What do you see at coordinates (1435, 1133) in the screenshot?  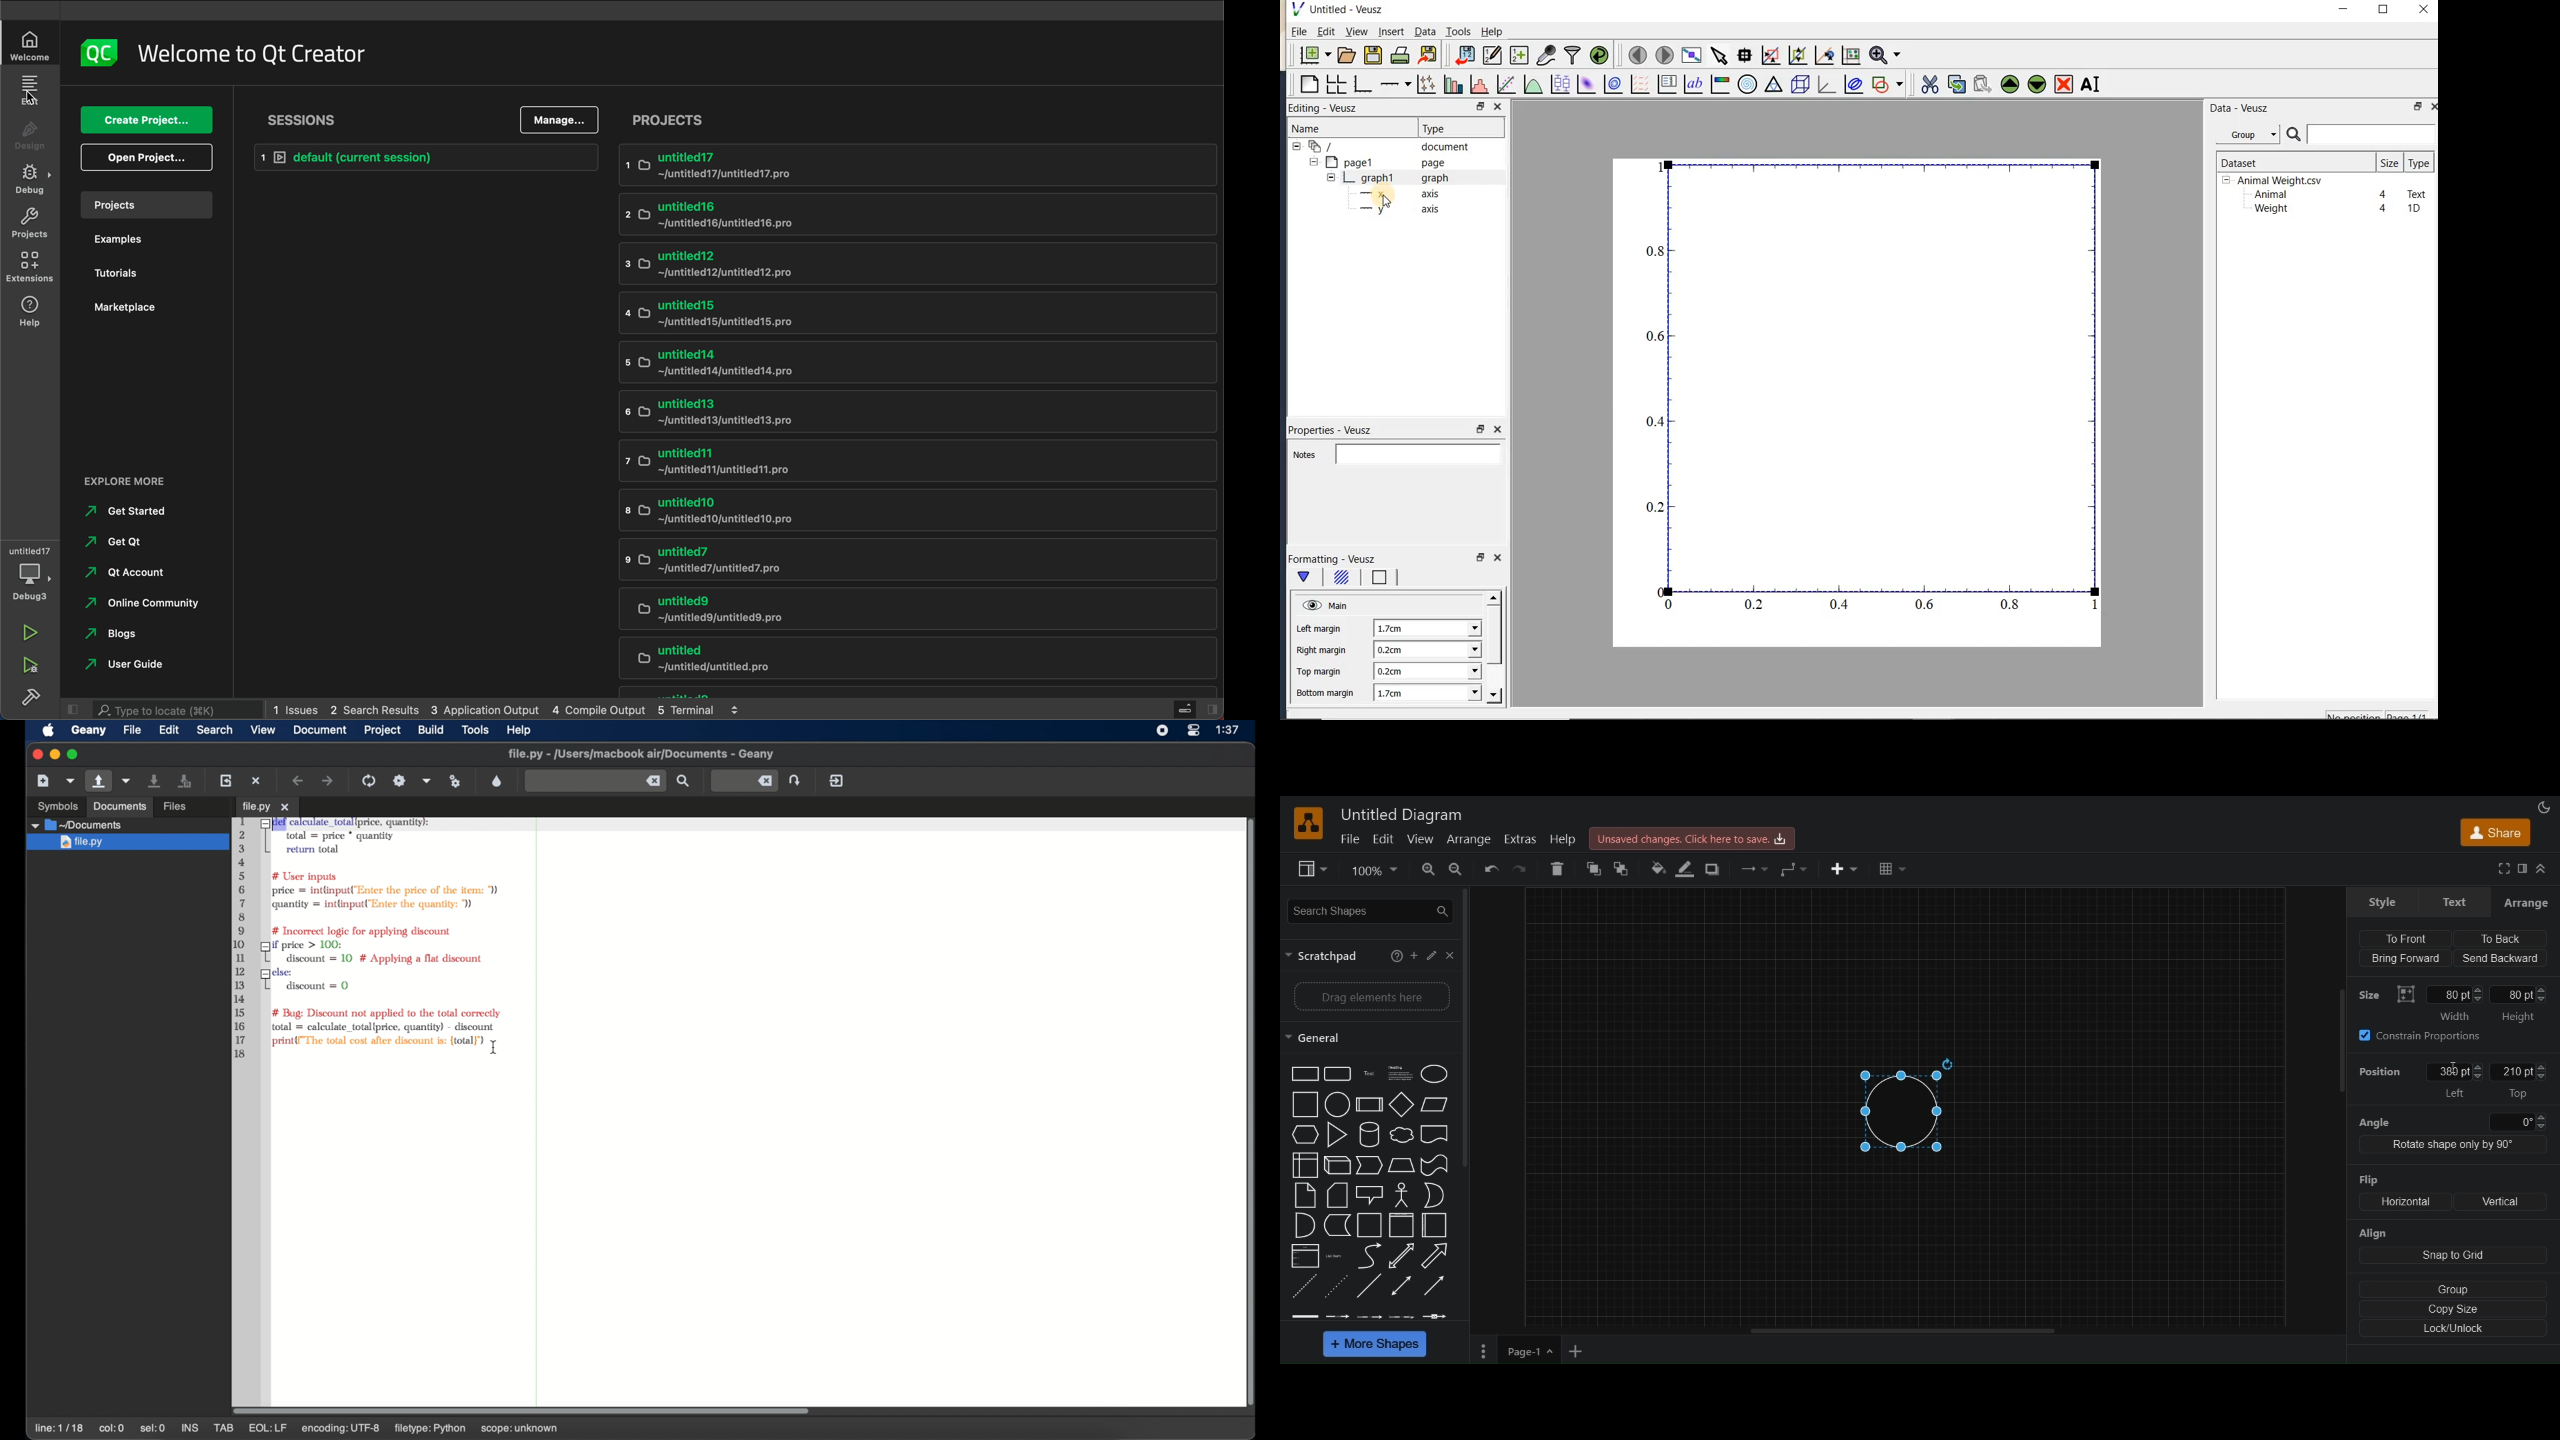 I see `square free shape` at bounding box center [1435, 1133].